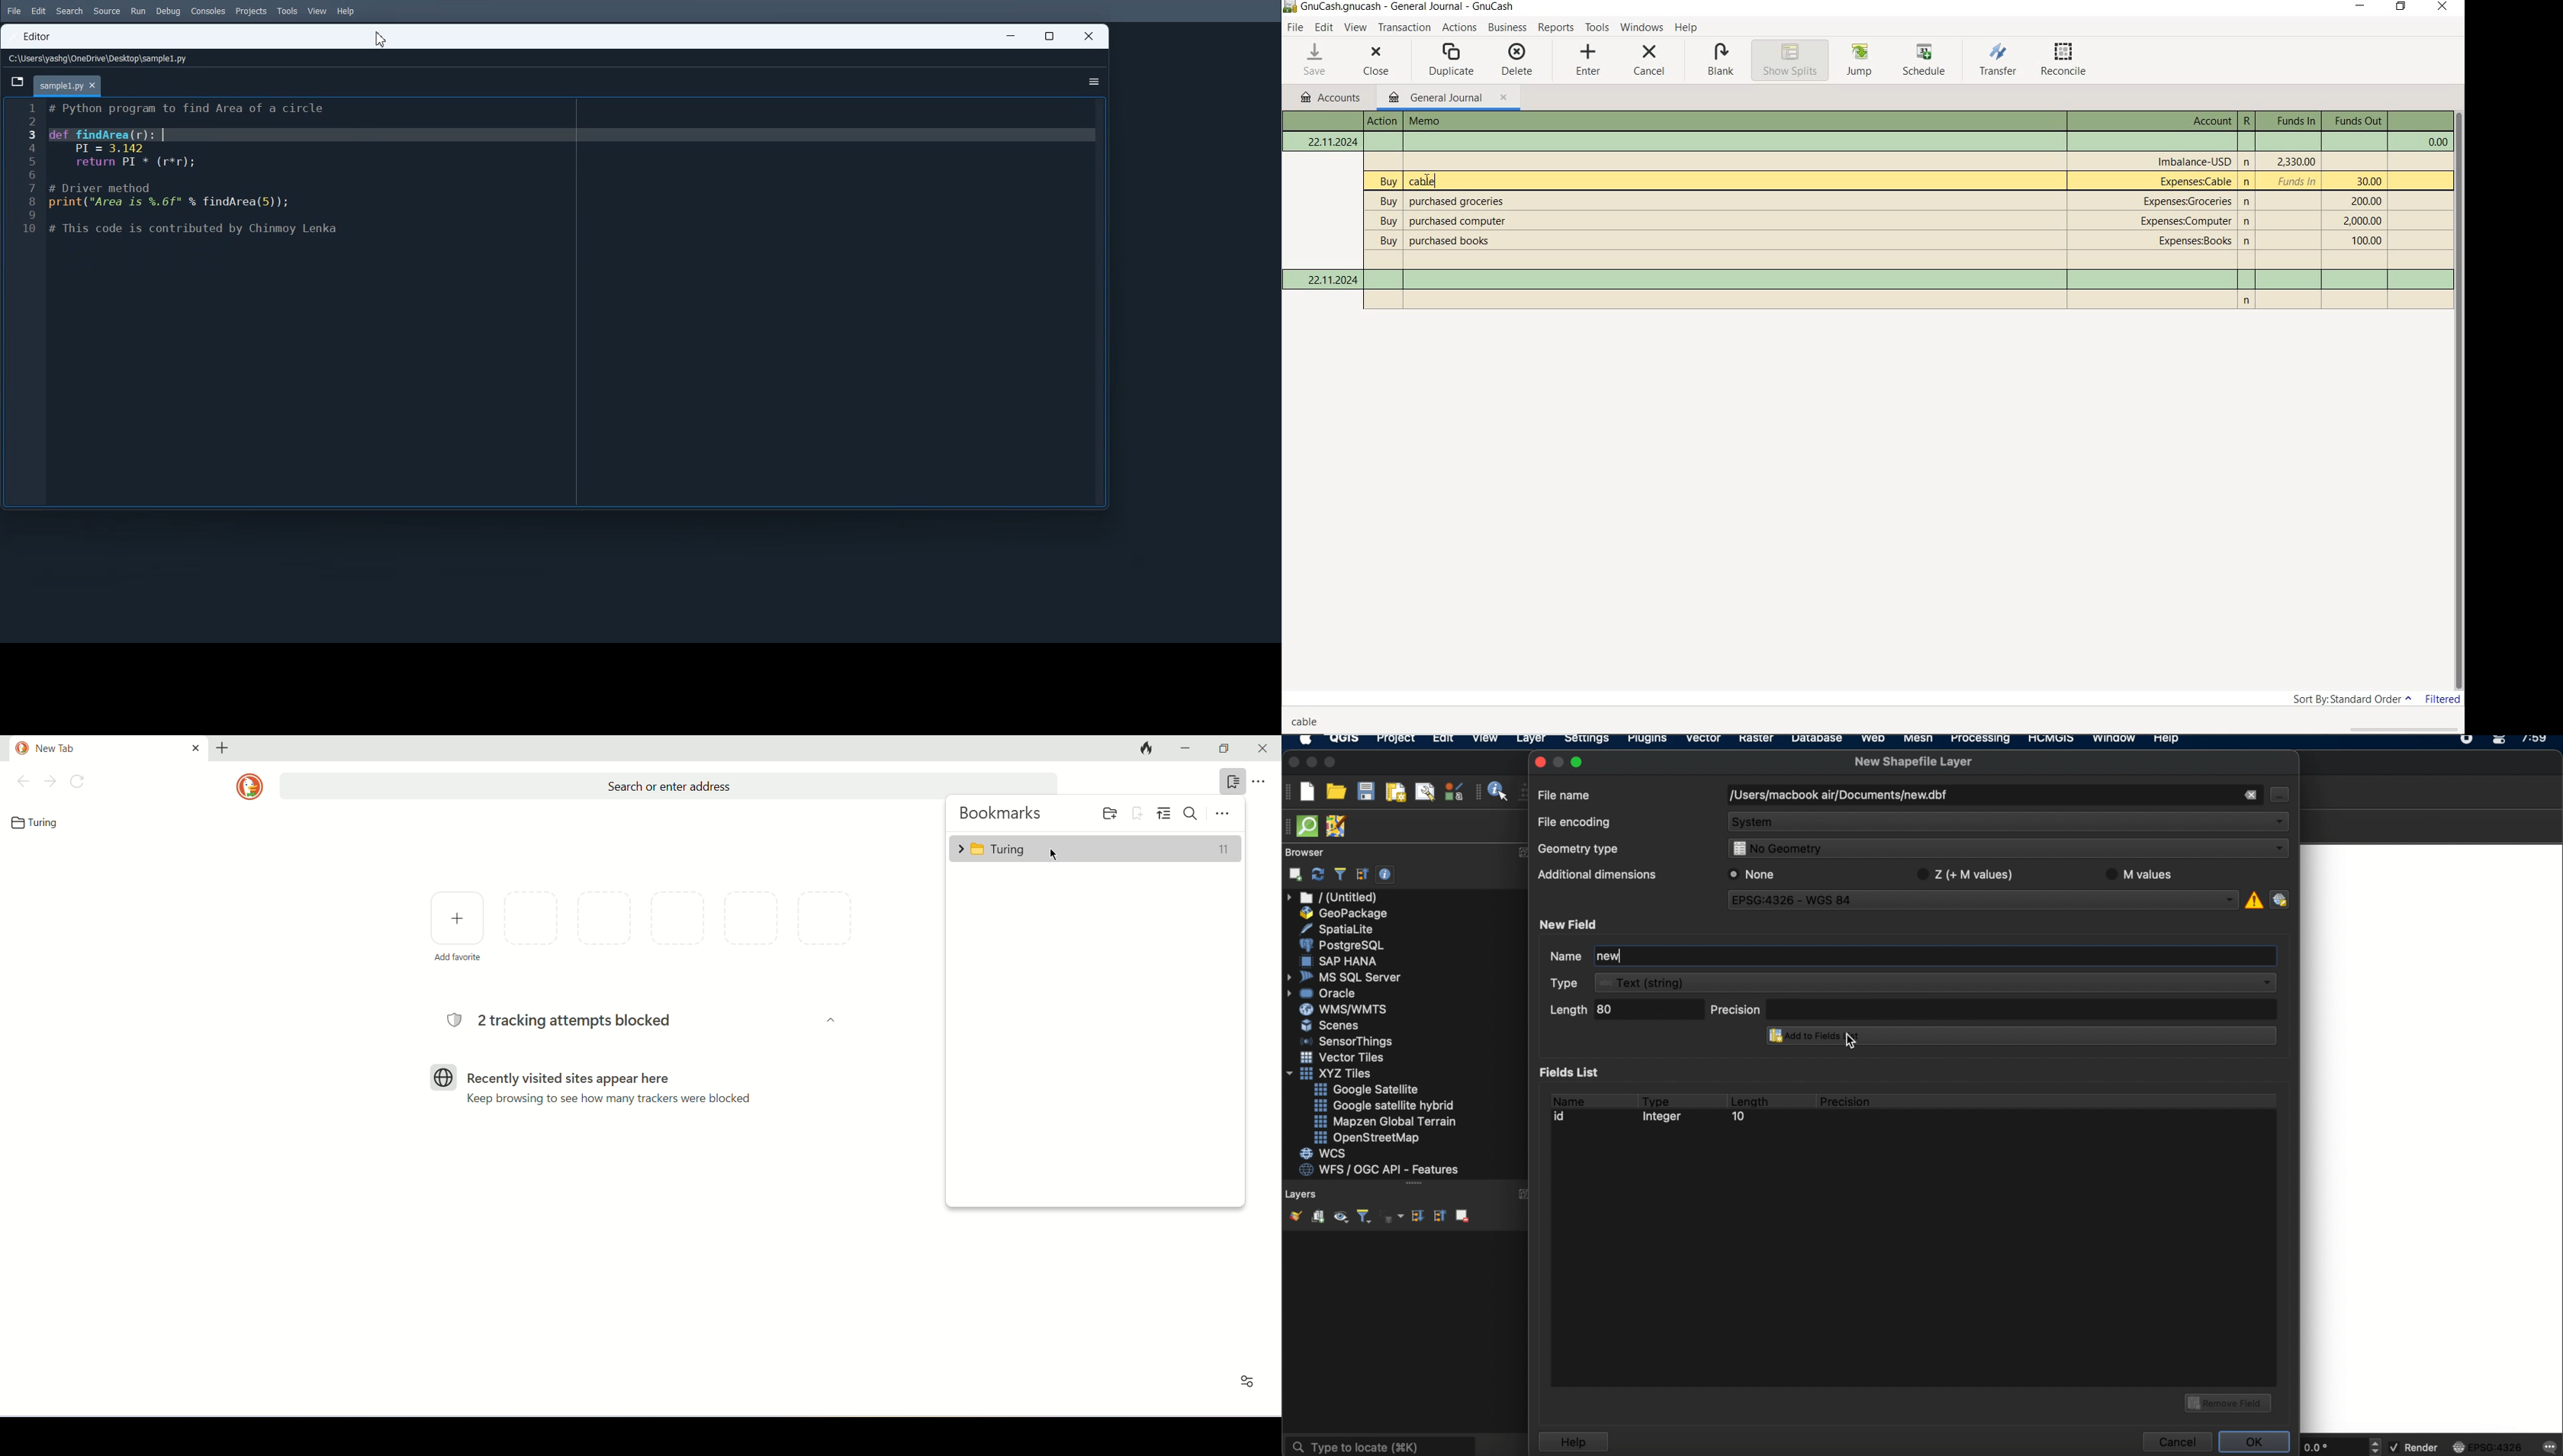 The height and width of the screenshot is (1456, 2576). What do you see at coordinates (1244, 1387) in the screenshot?
I see `home page settings` at bounding box center [1244, 1387].